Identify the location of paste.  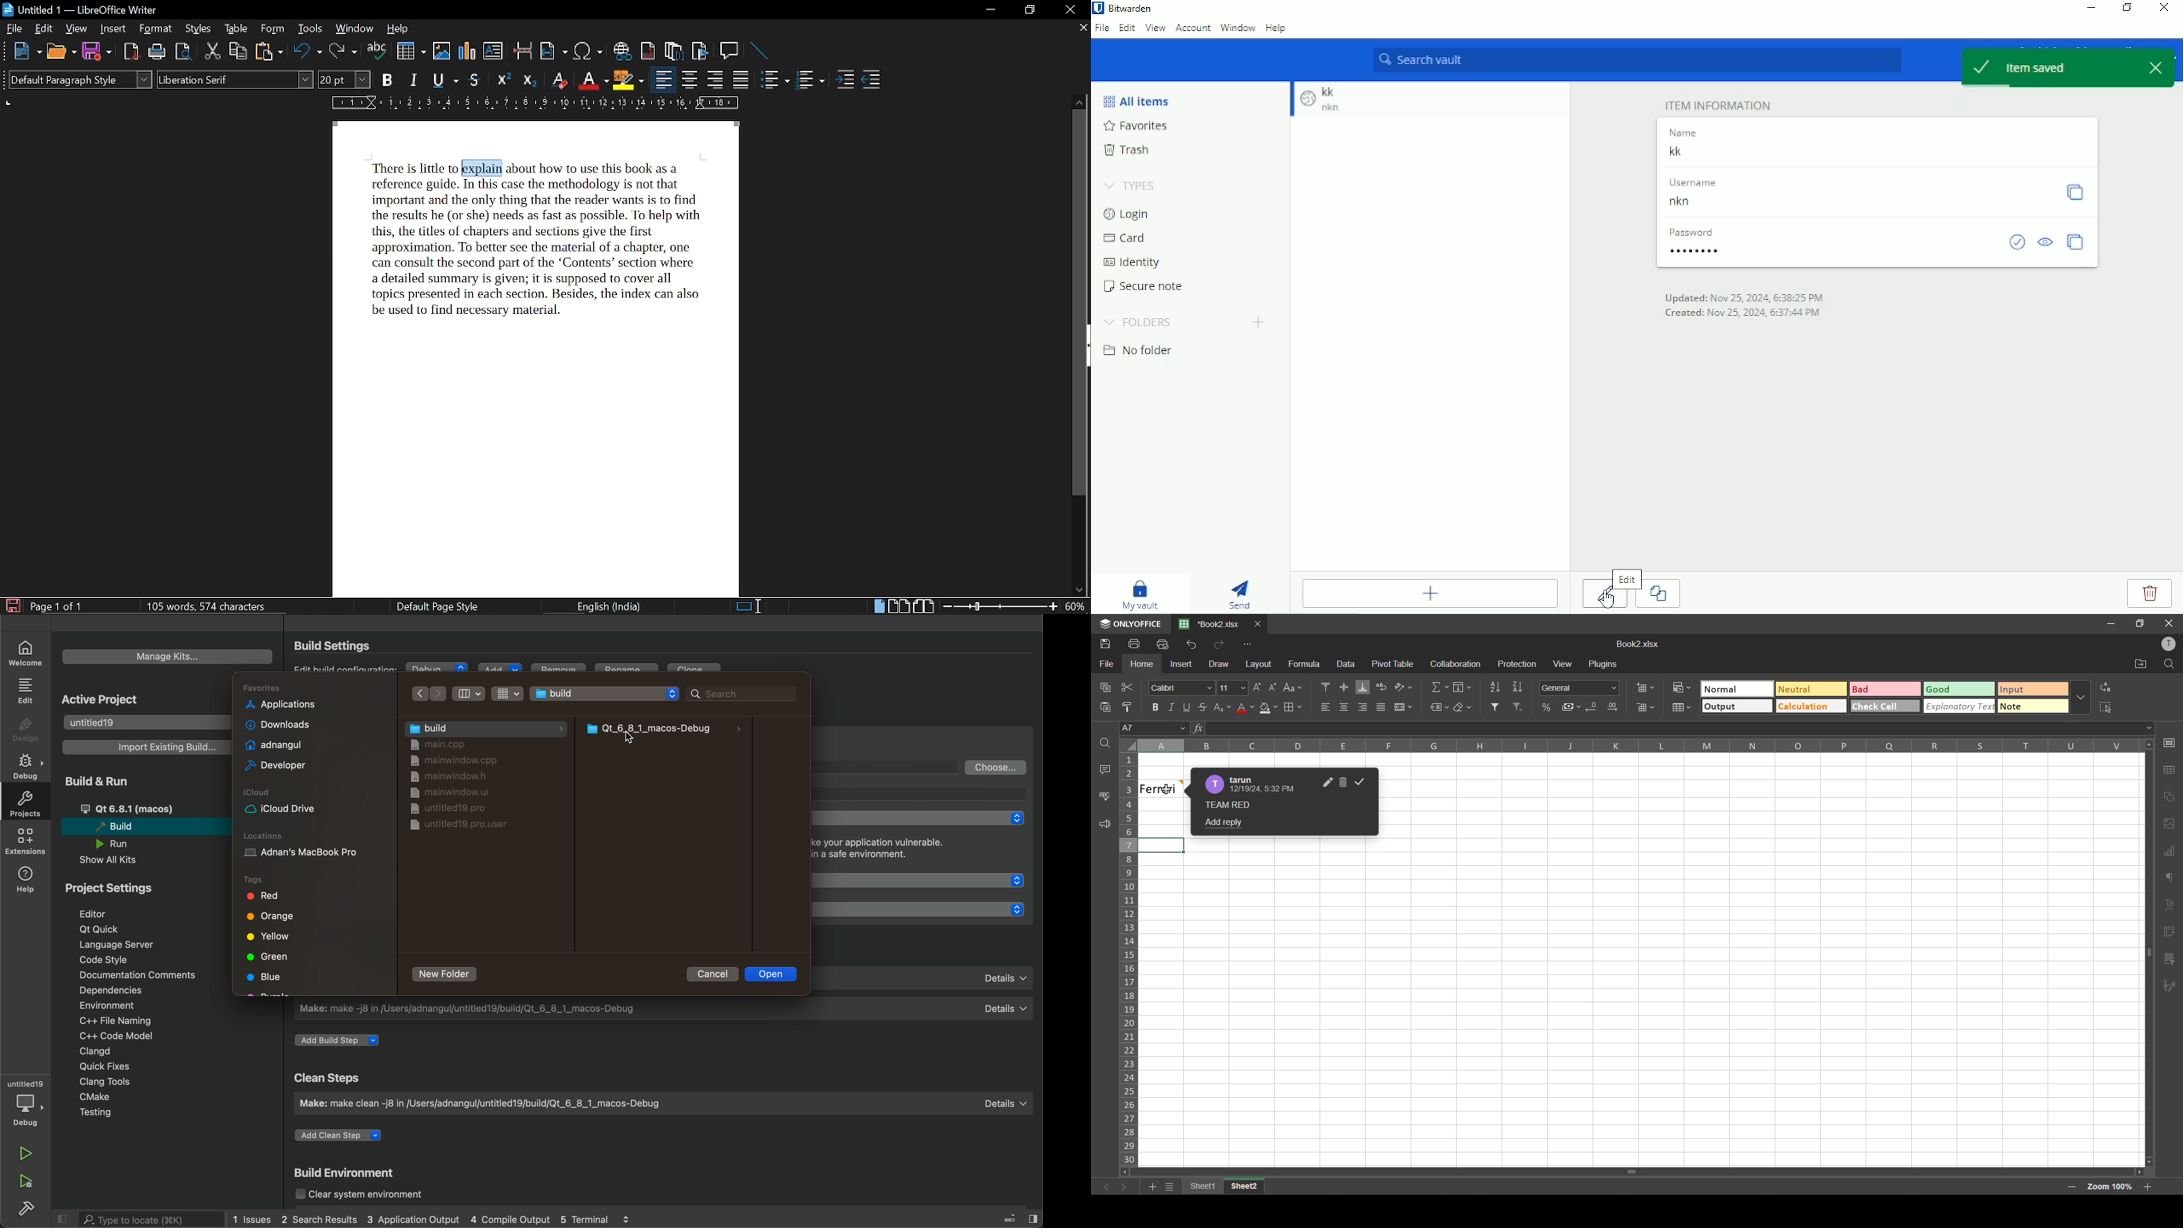
(269, 53).